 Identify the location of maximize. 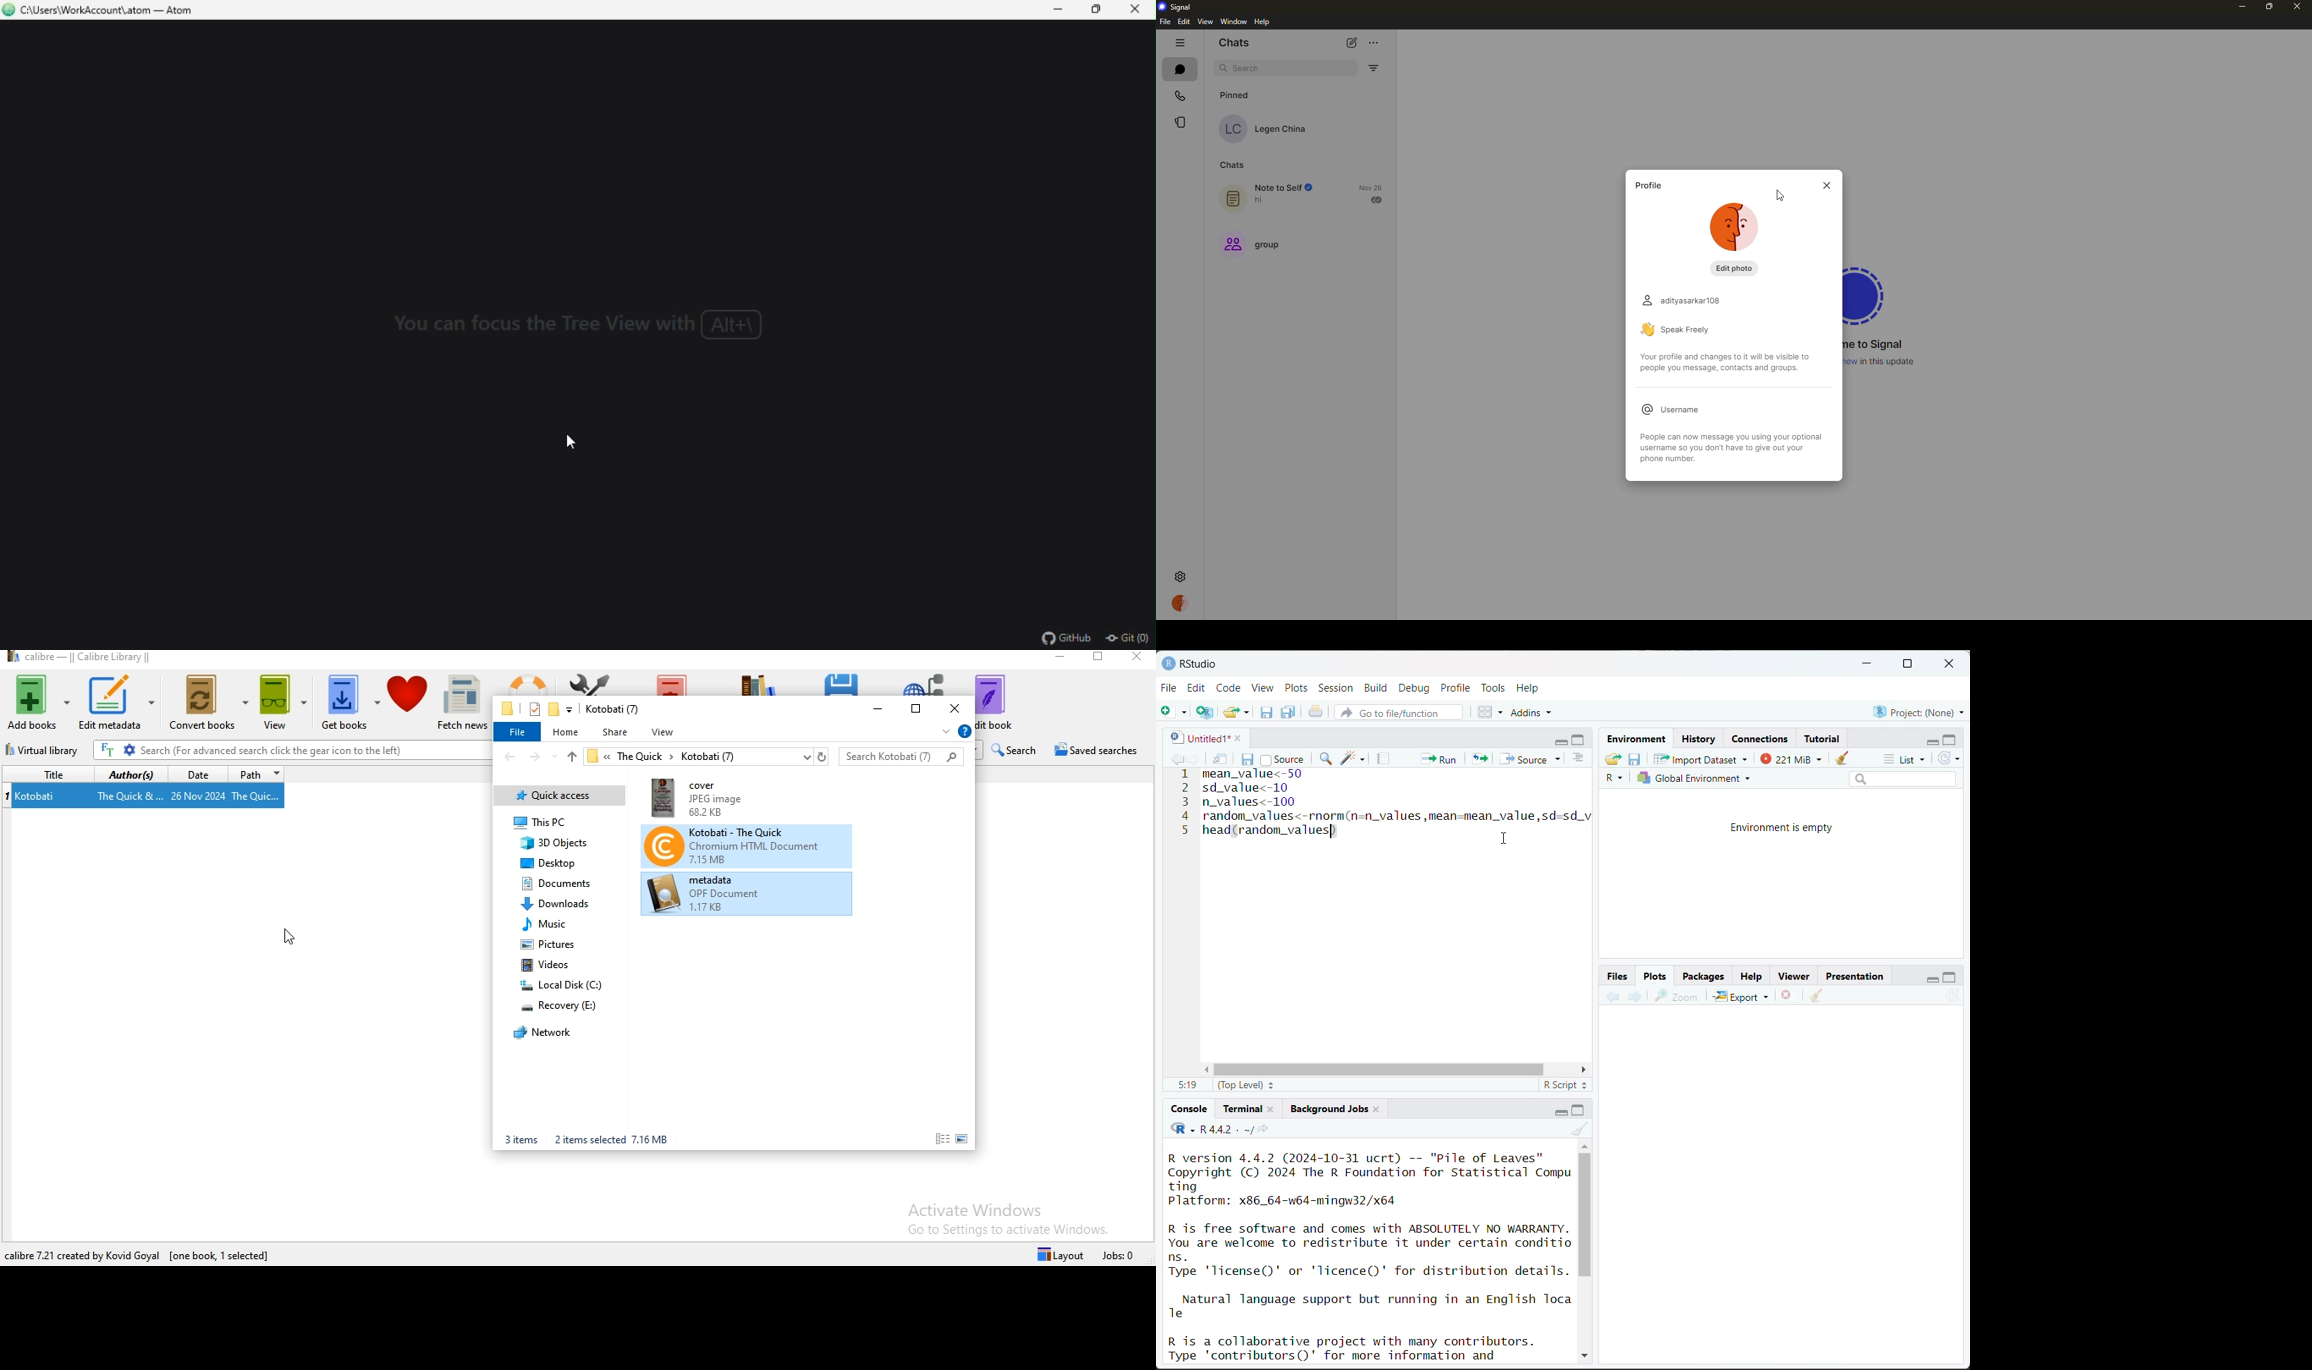
(1951, 739).